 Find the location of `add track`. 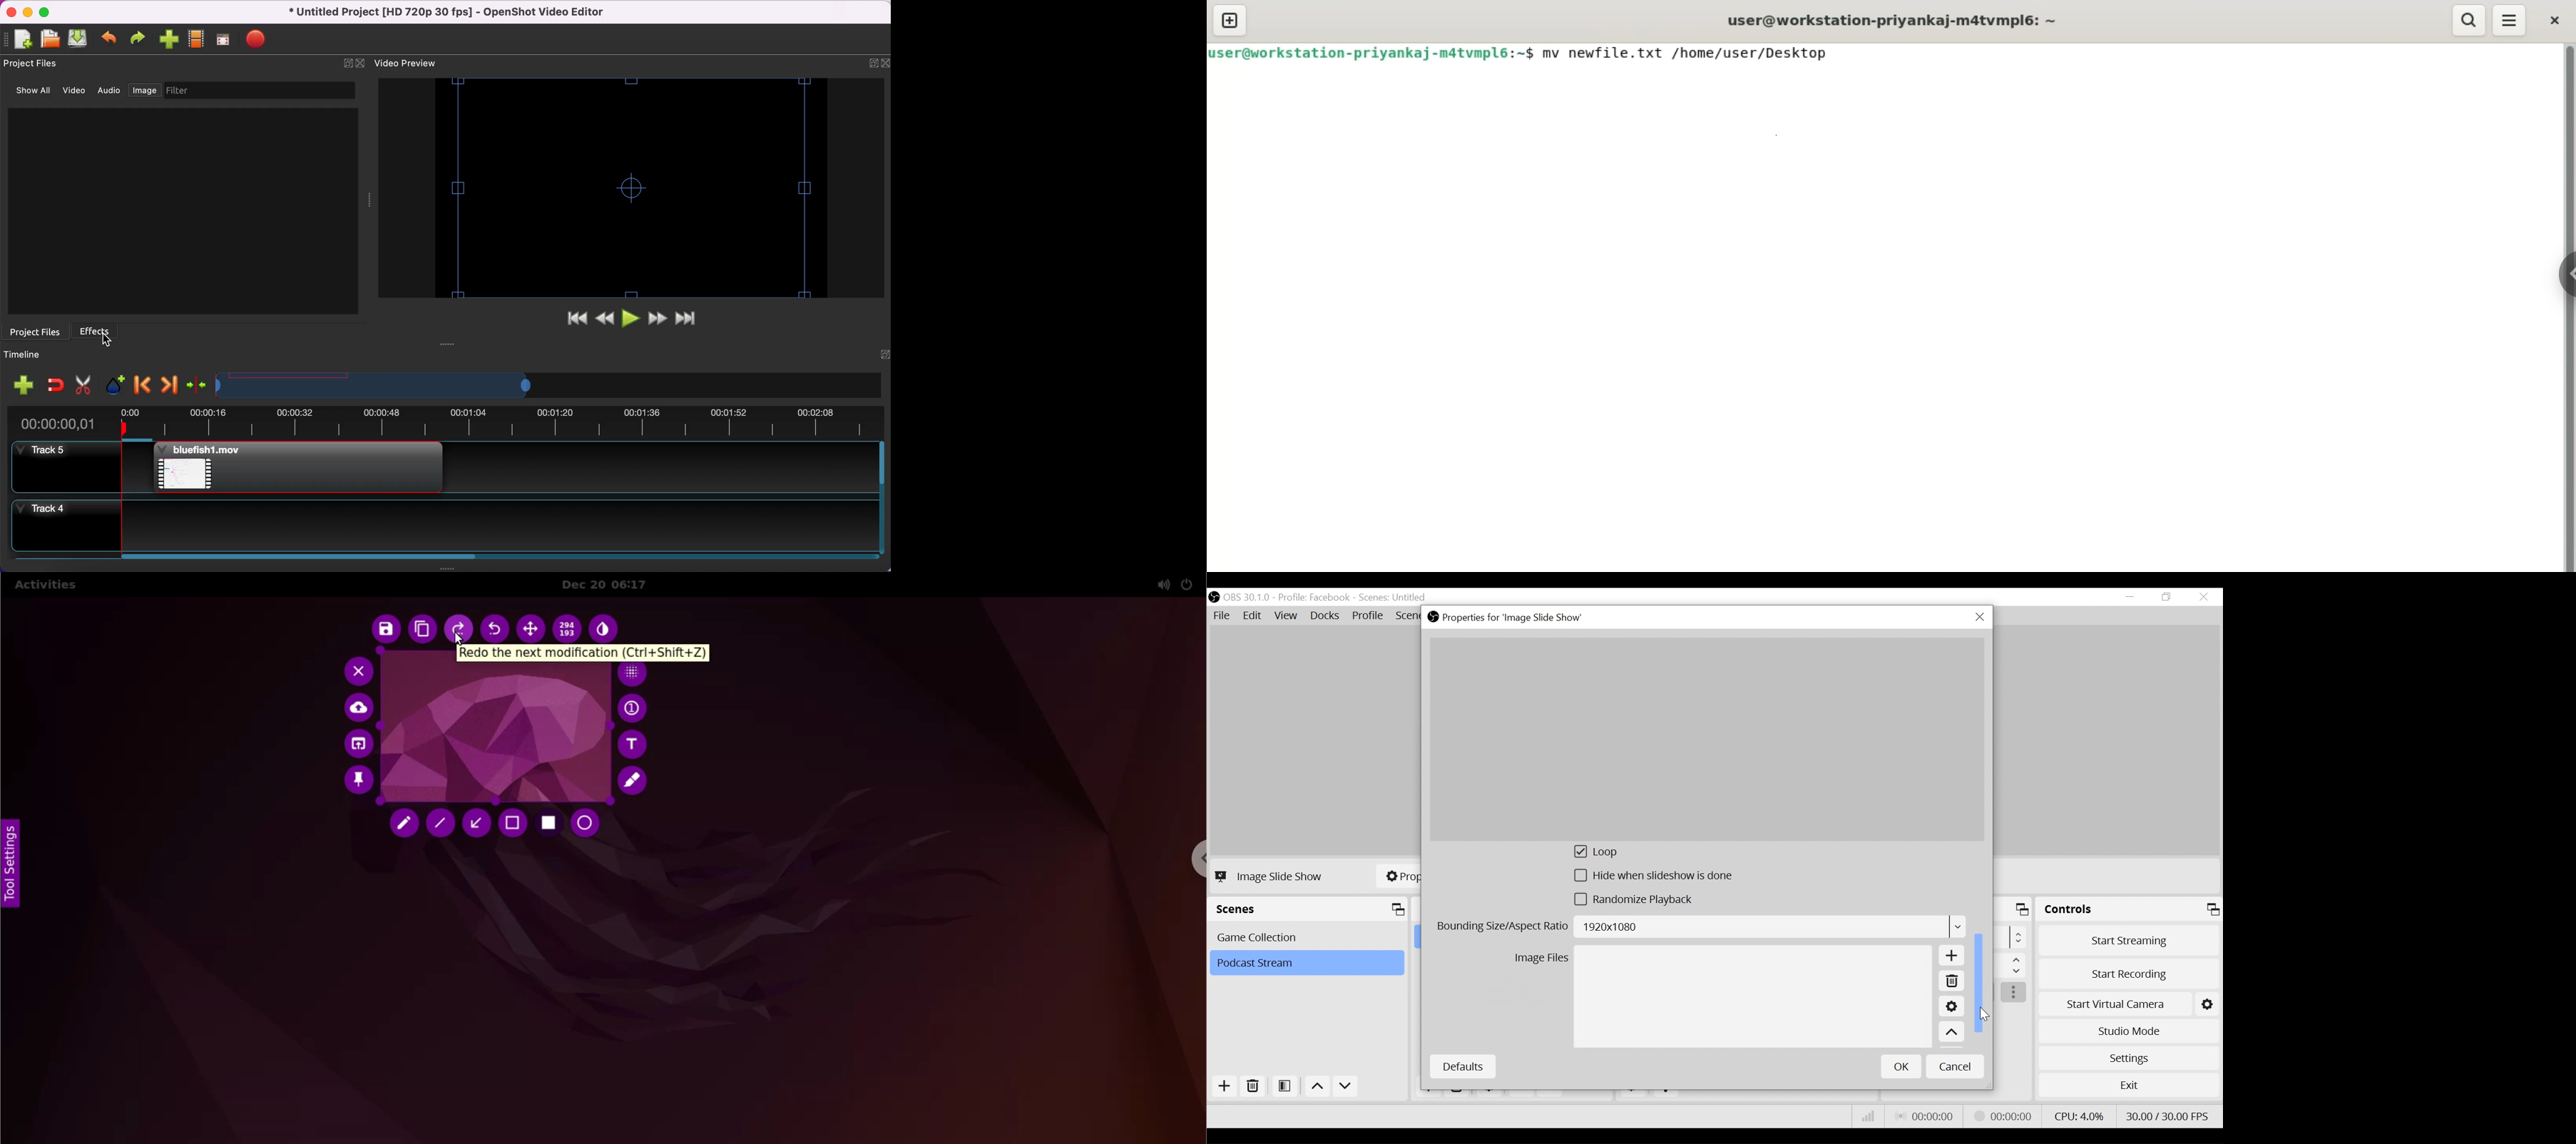

add track is located at coordinates (22, 386).